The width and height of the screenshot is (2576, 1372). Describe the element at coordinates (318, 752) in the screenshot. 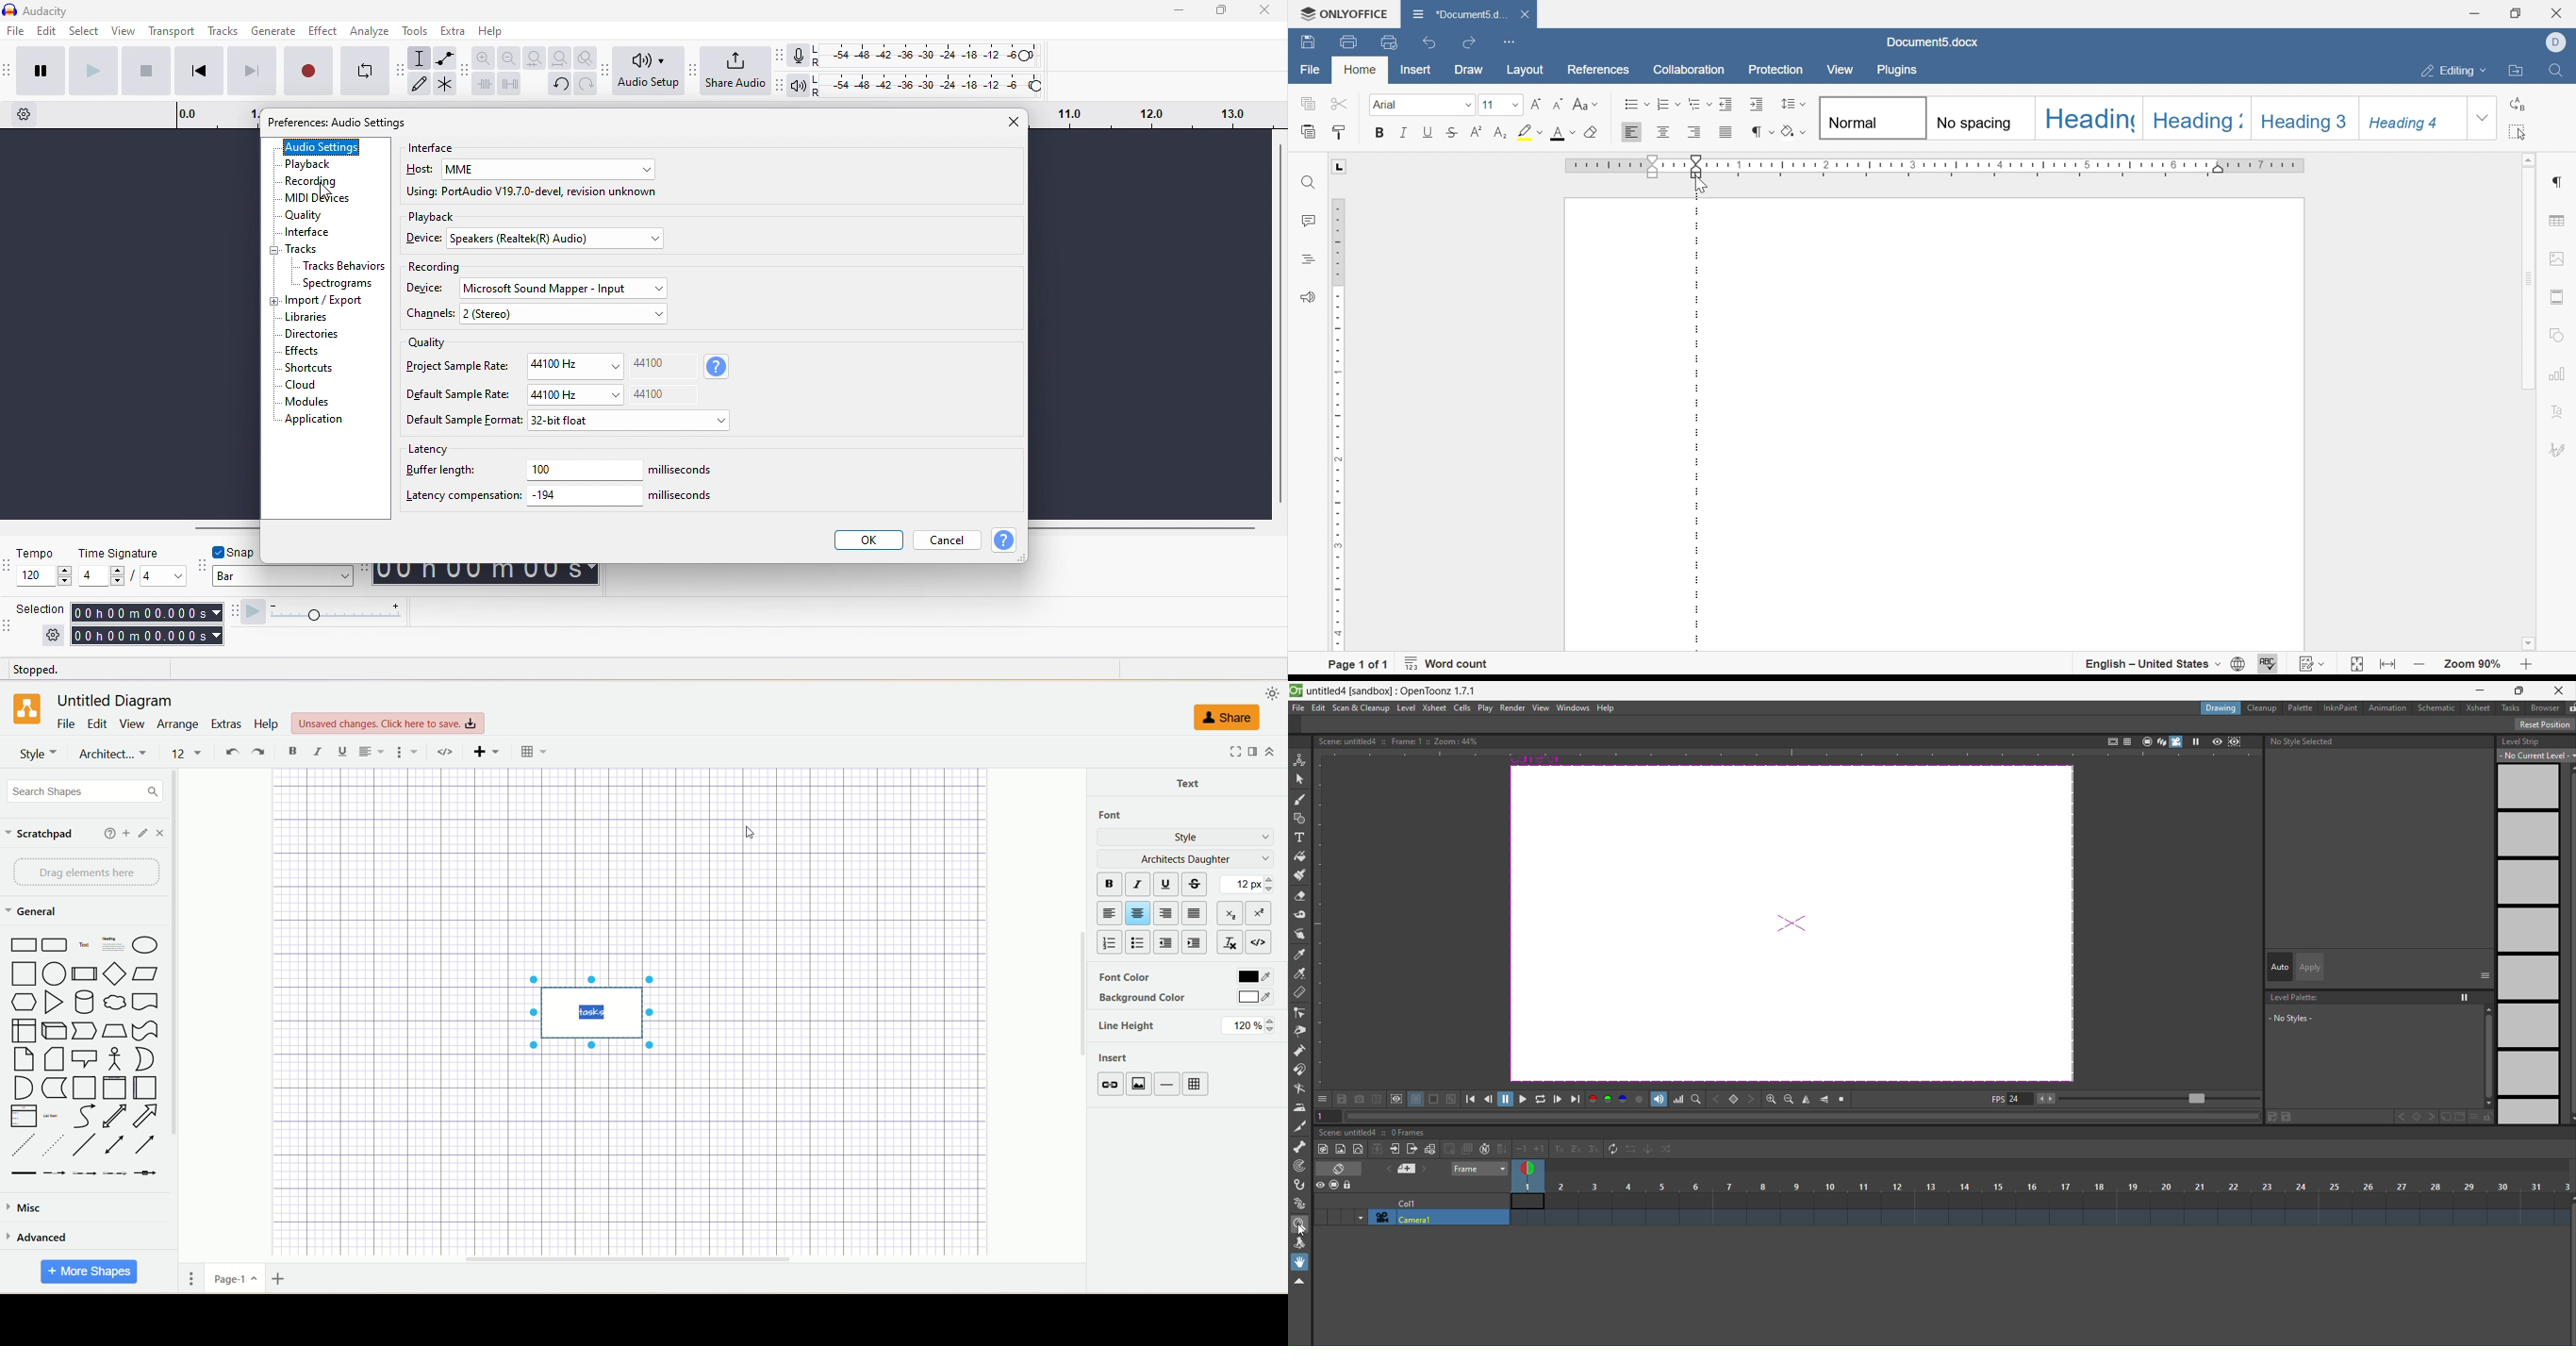

I see `Italic` at that location.